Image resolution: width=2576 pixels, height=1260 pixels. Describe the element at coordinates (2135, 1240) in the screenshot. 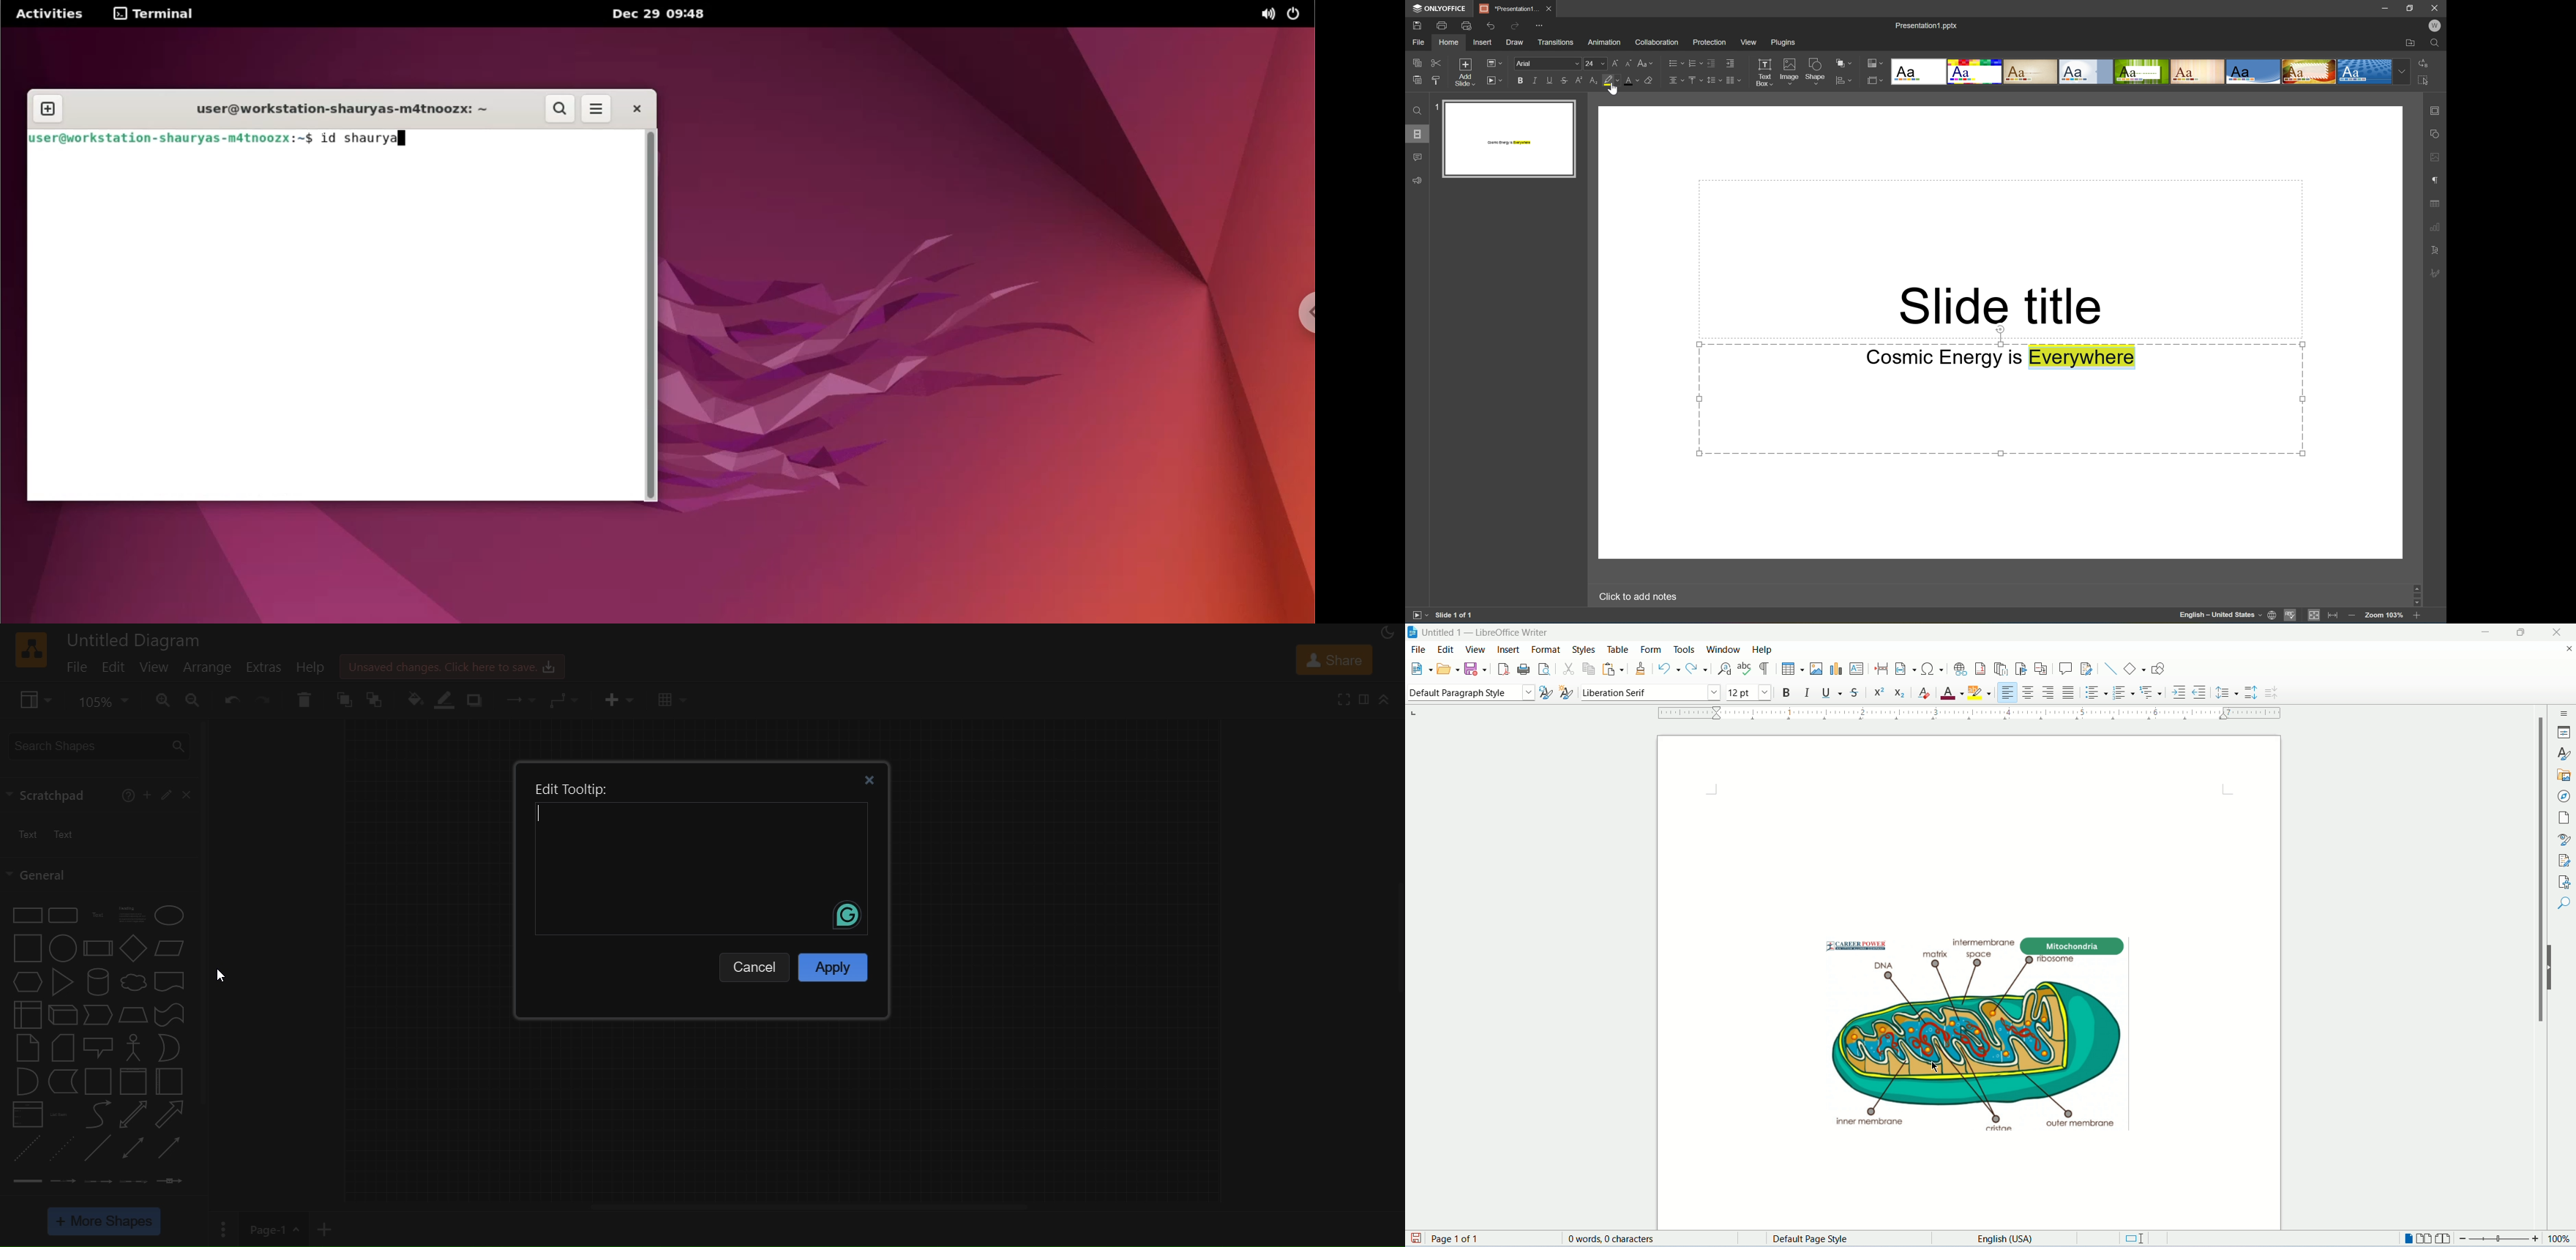

I see `standard selection` at that location.